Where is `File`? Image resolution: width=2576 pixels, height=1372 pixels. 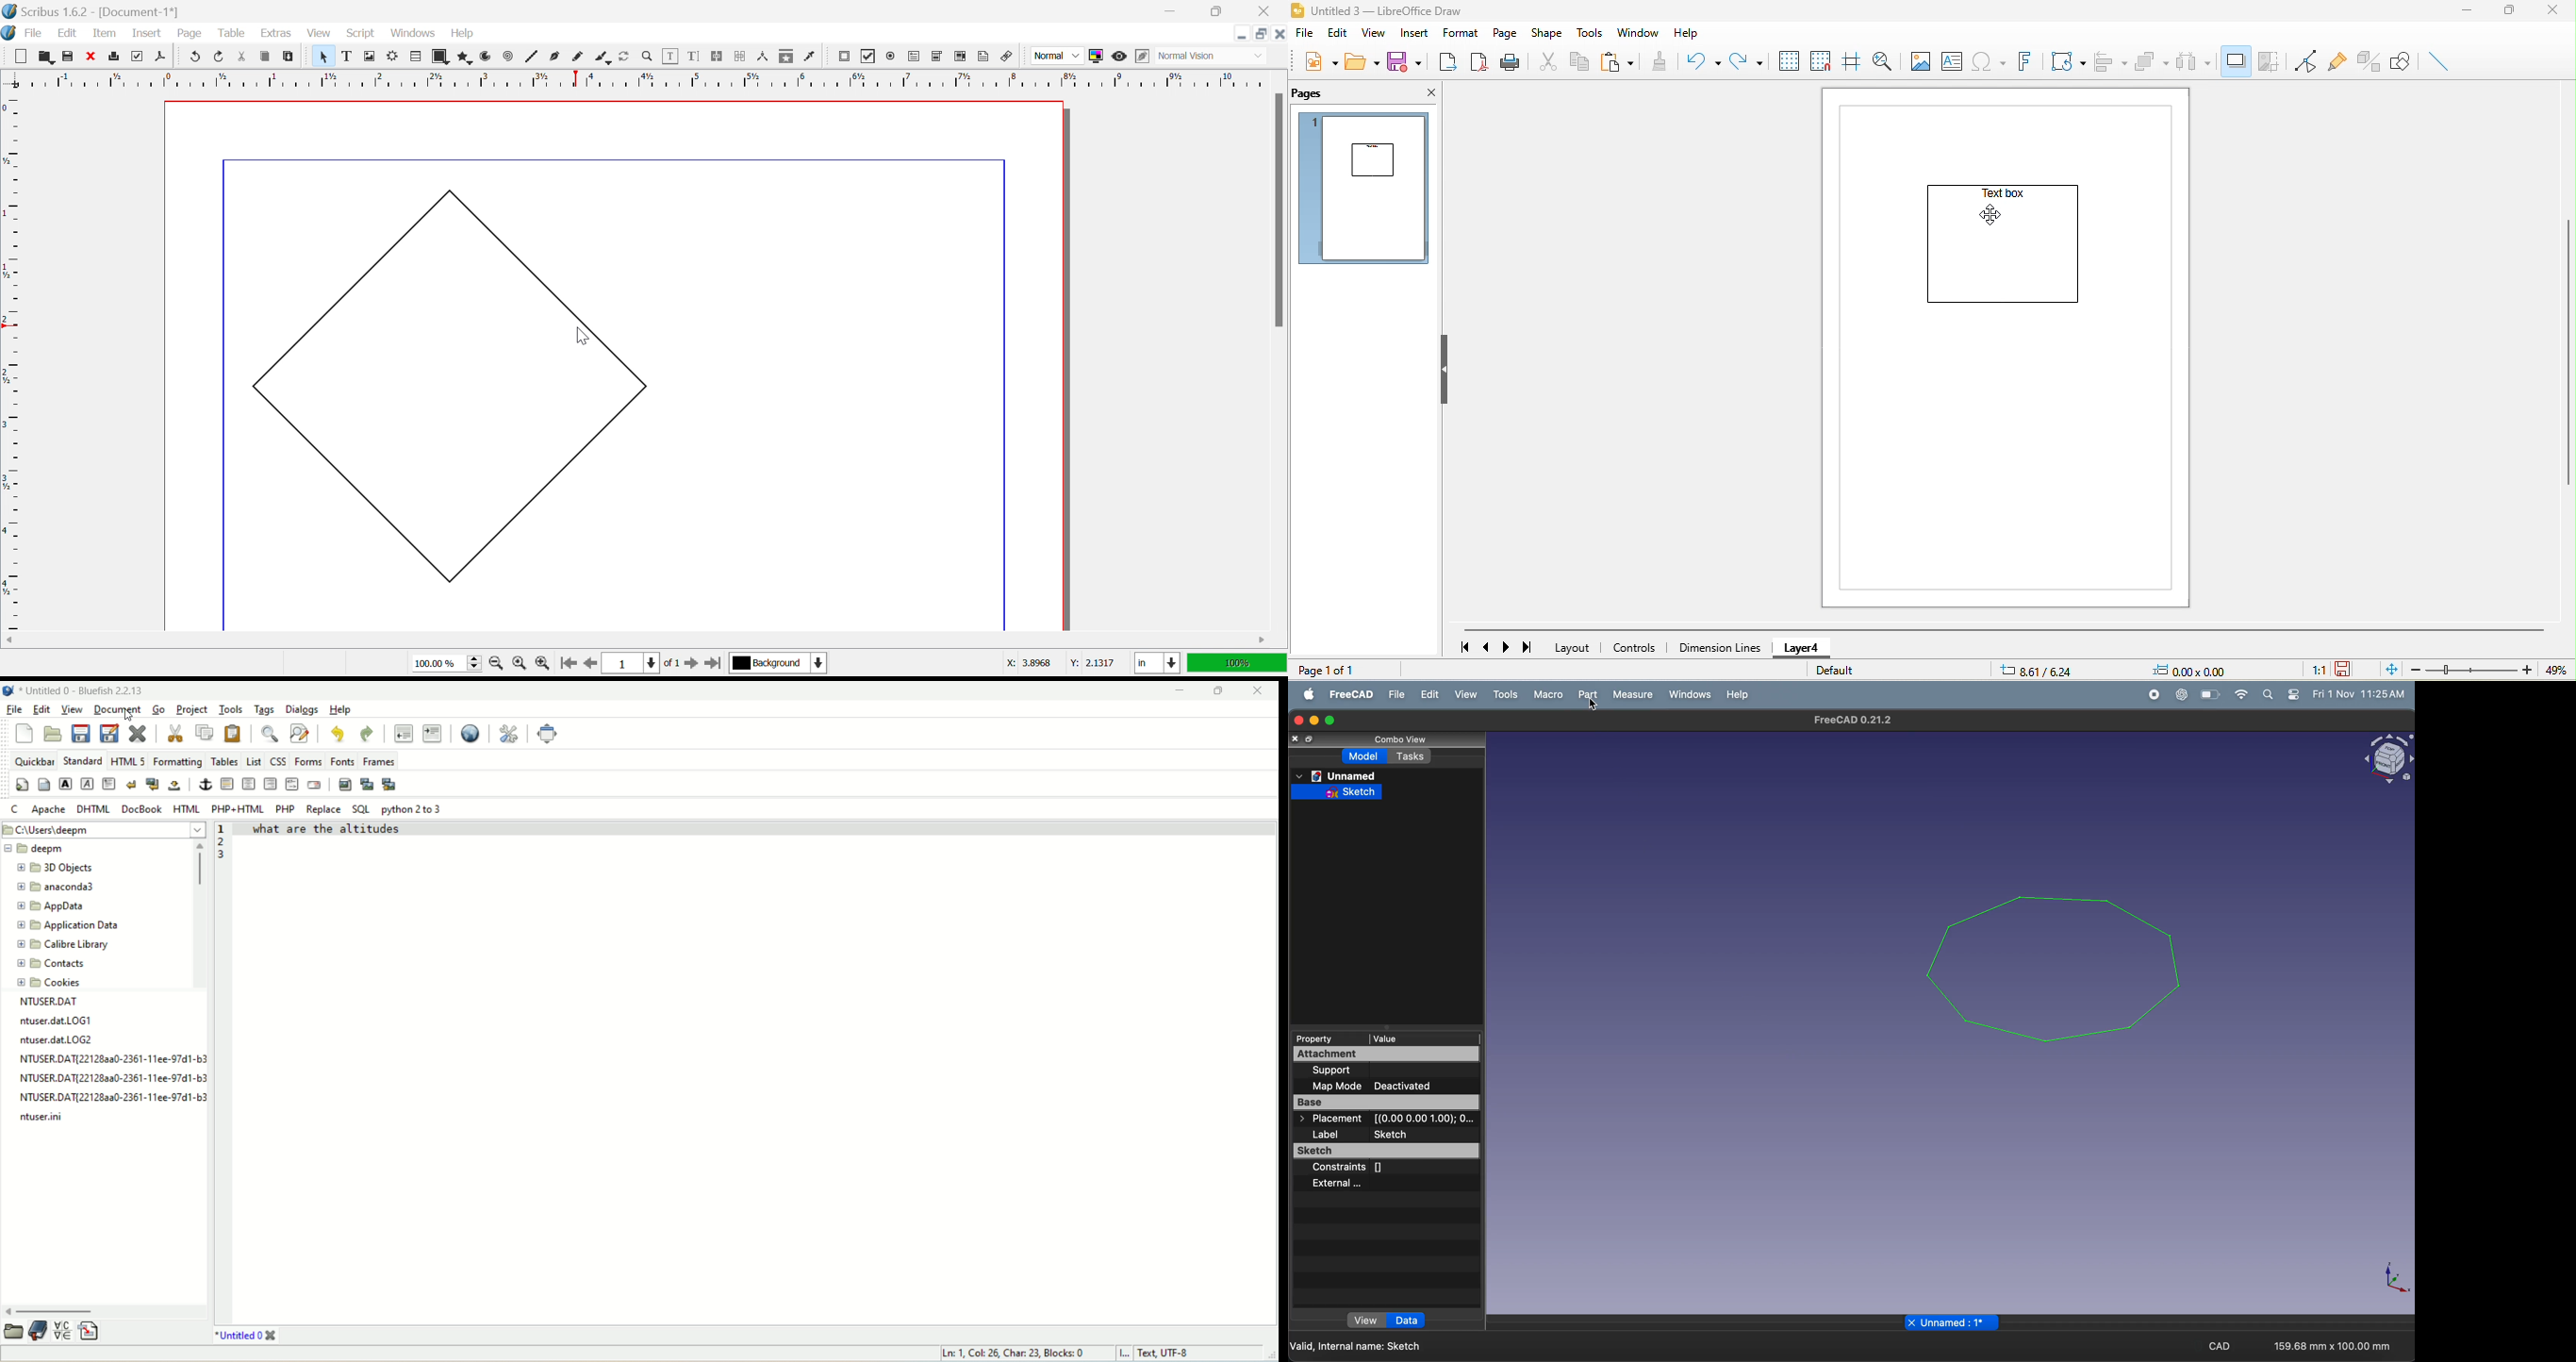 File is located at coordinates (34, 34).